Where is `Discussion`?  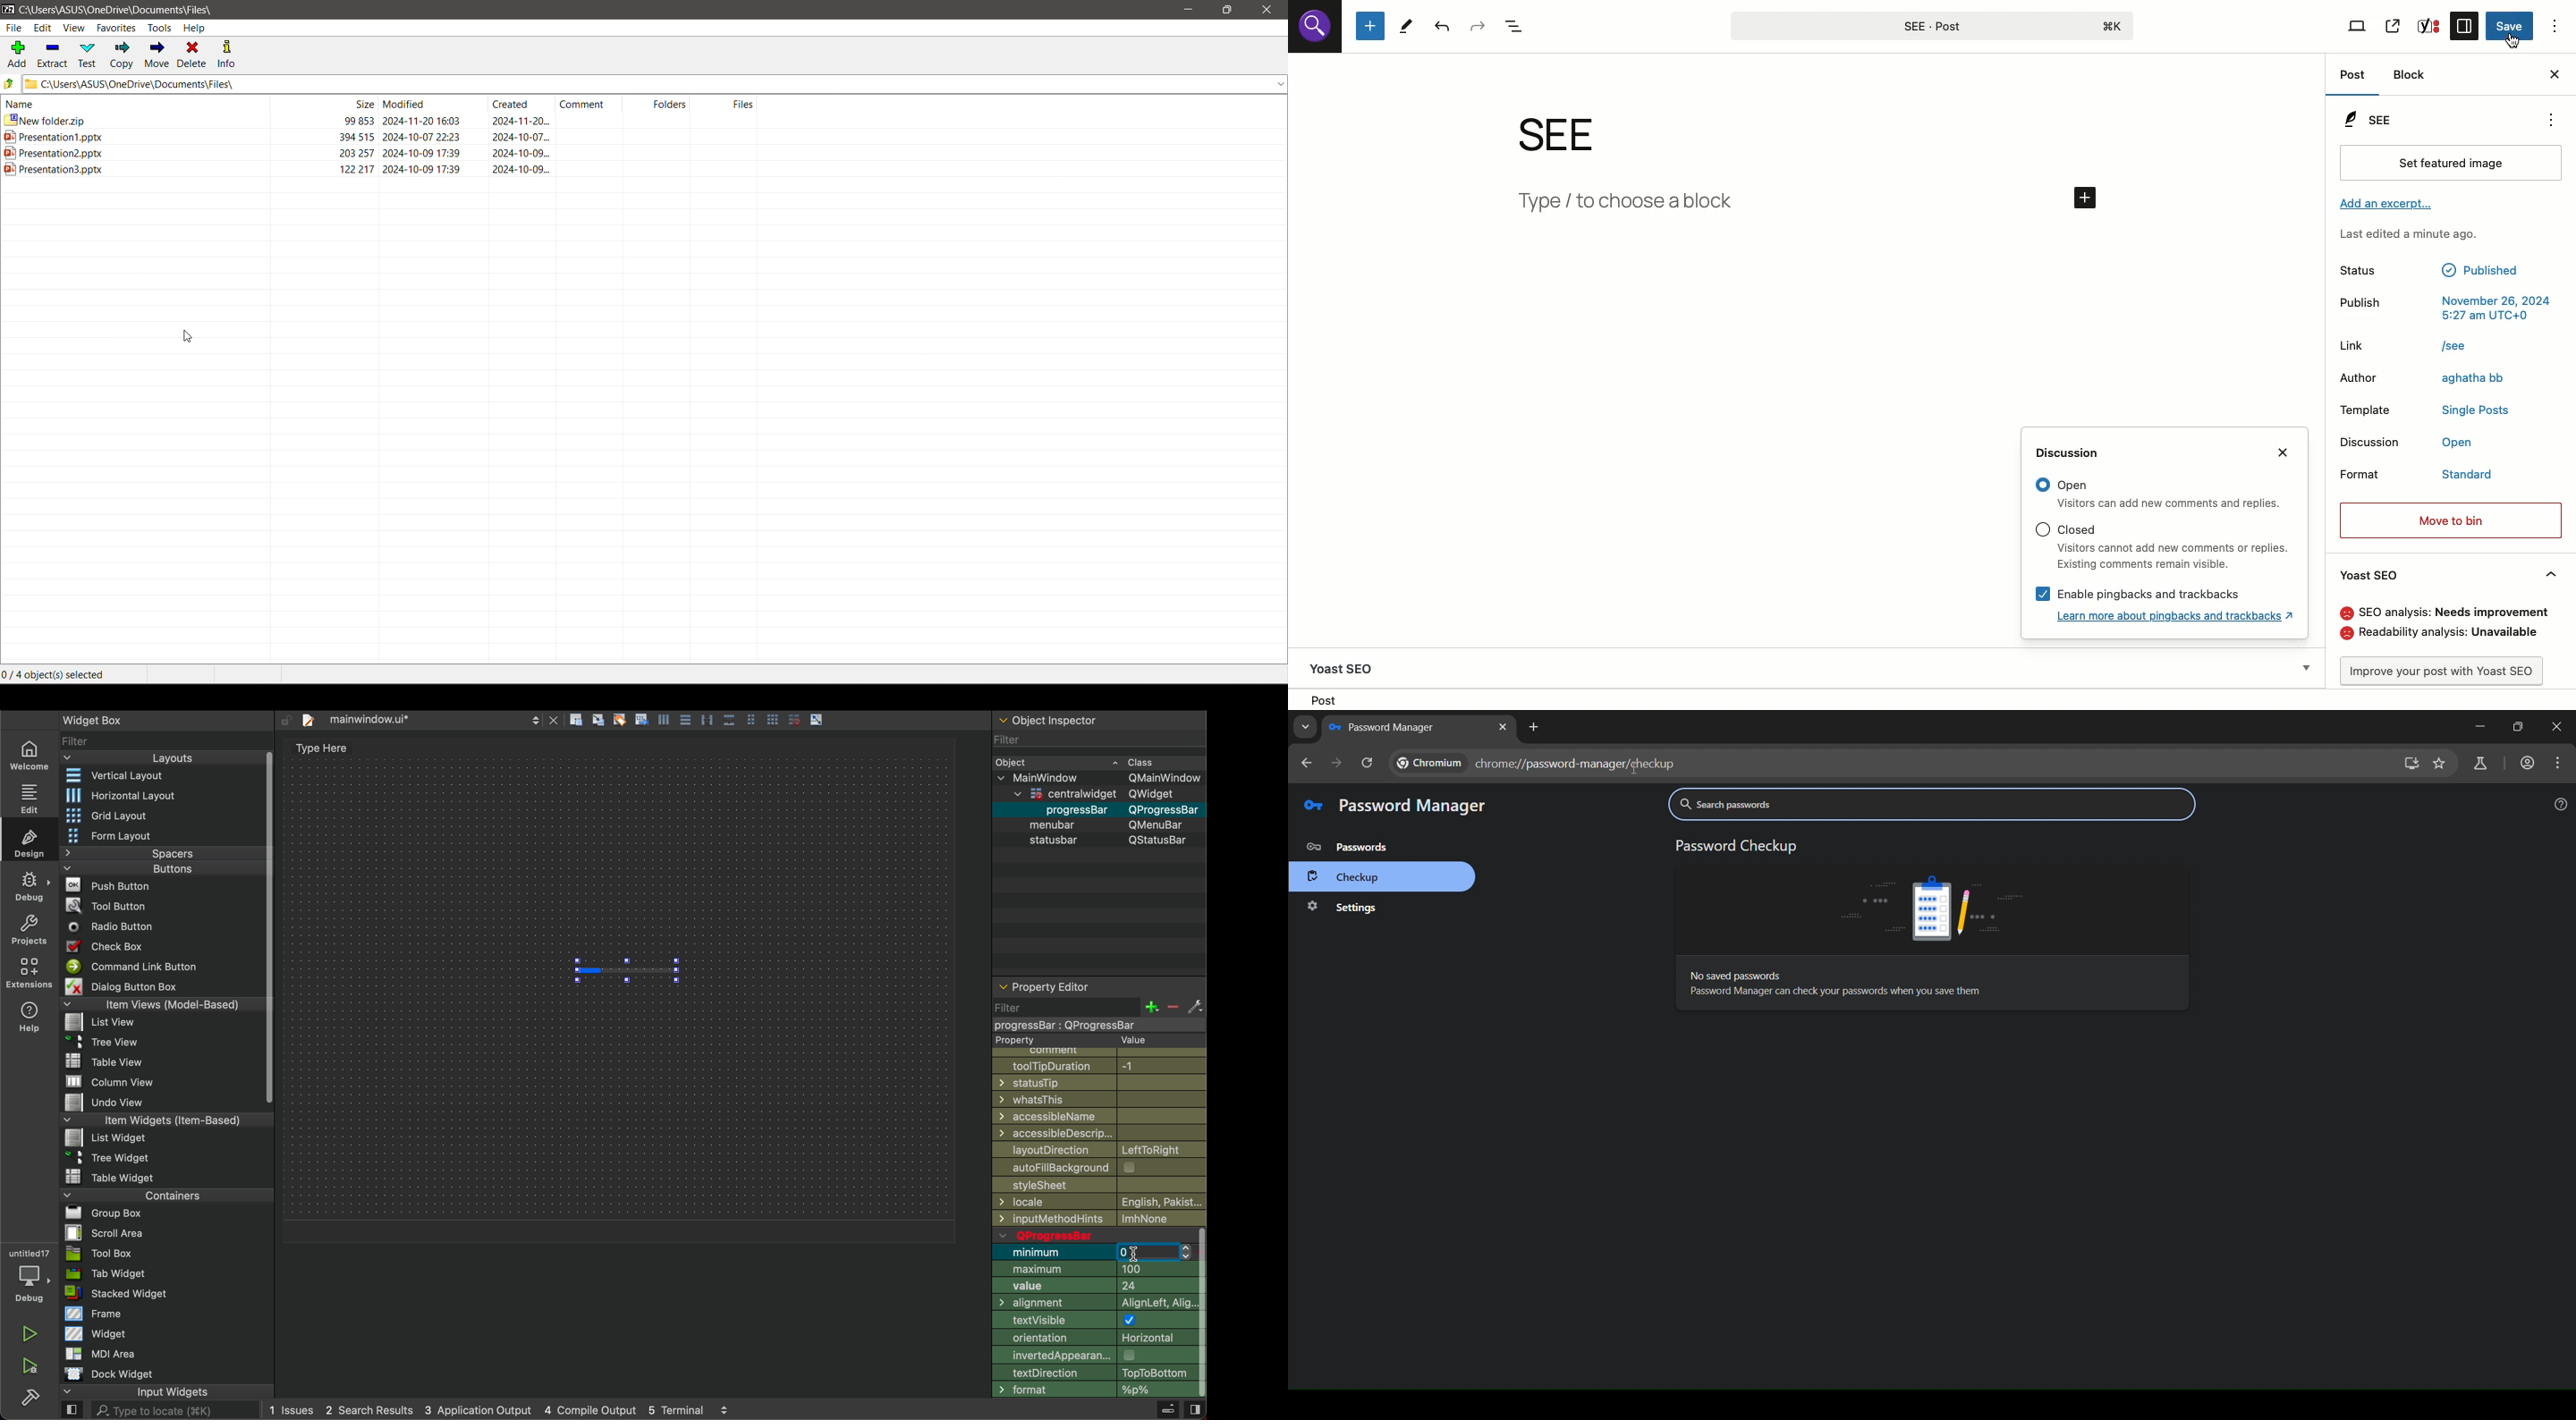 Discussion is located at coordinates (2076, 453).